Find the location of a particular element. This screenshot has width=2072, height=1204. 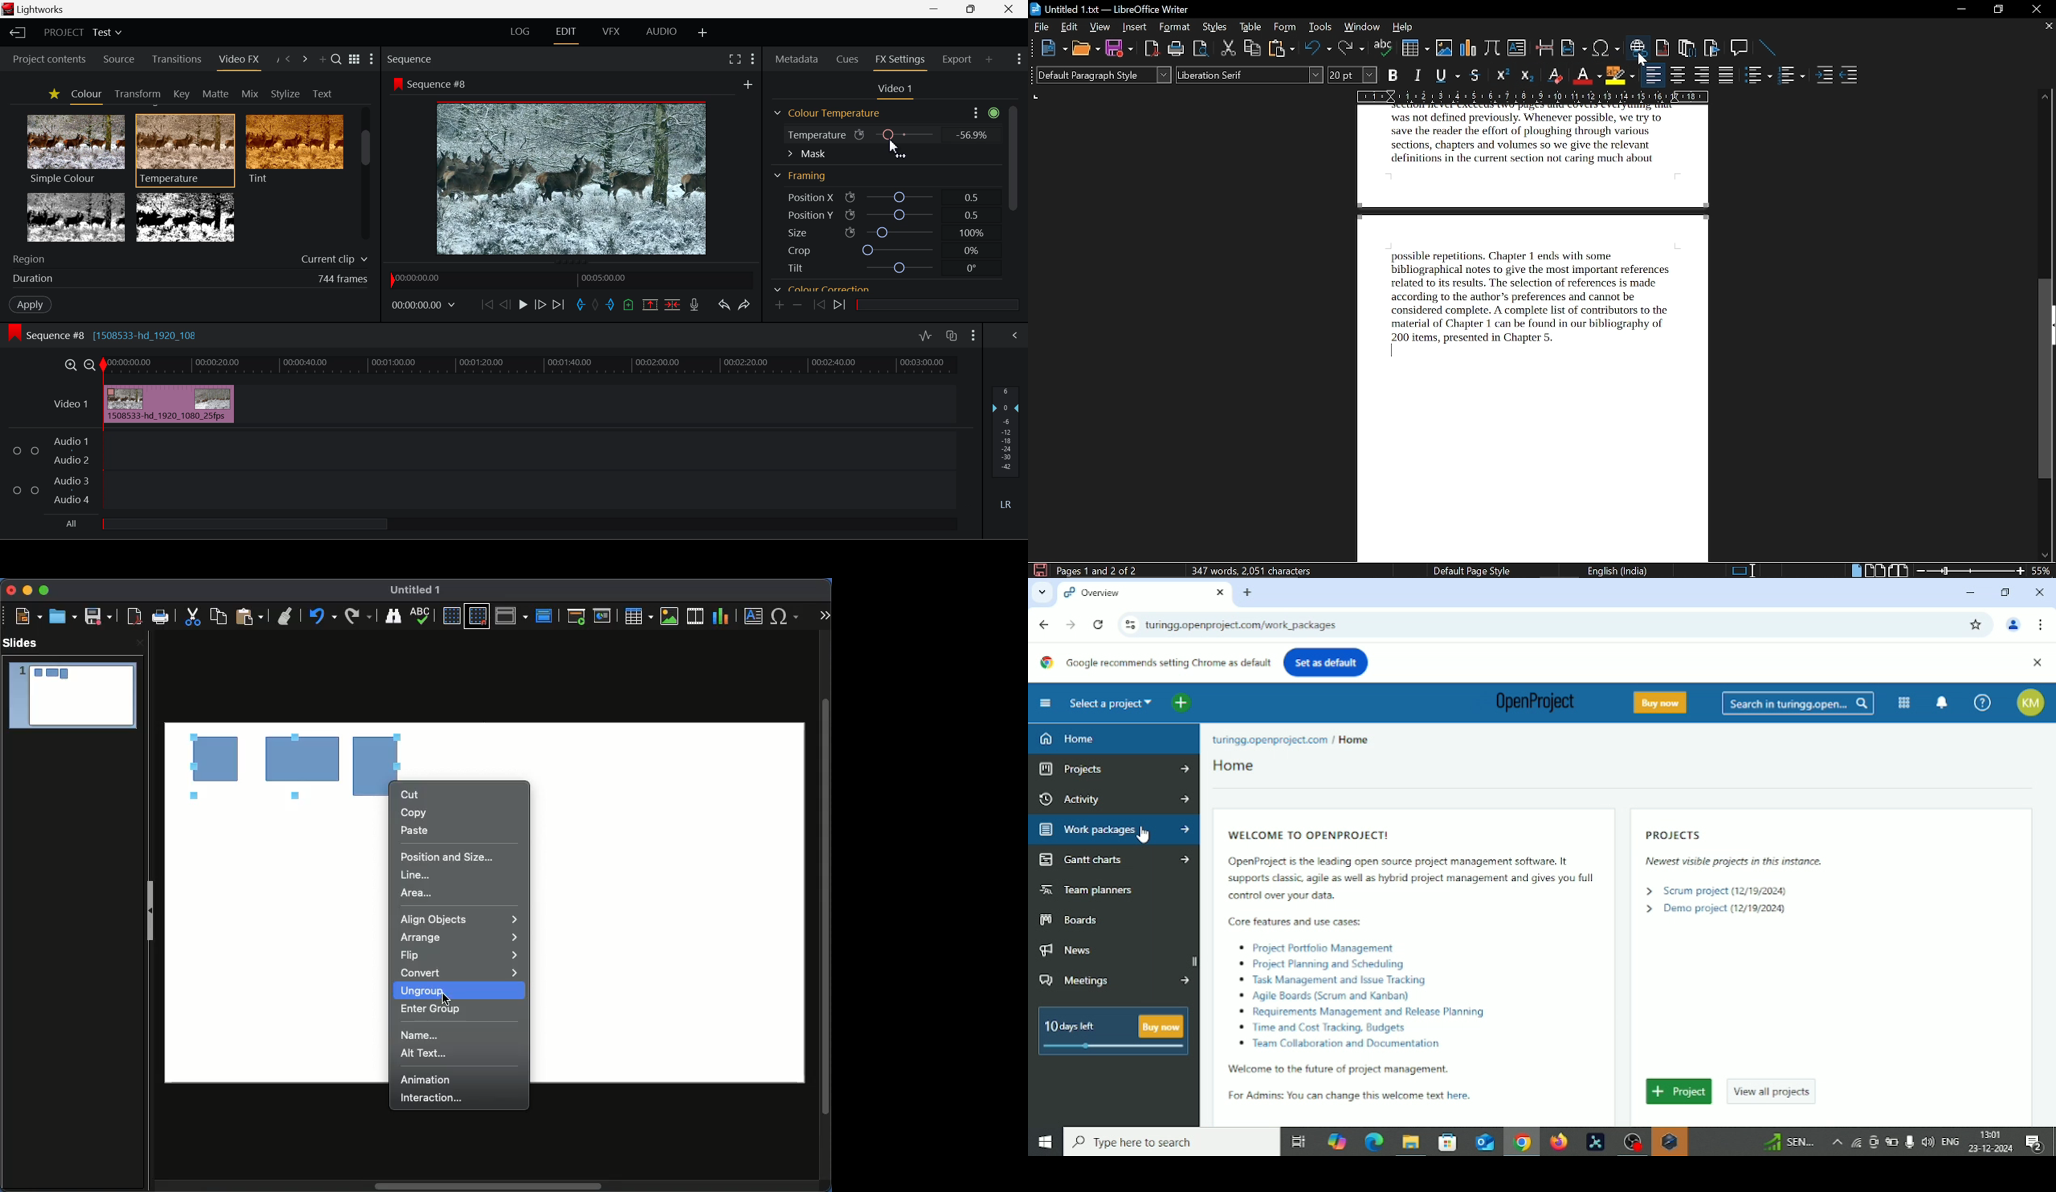

Meetings is located at coordinates (1116, 982).